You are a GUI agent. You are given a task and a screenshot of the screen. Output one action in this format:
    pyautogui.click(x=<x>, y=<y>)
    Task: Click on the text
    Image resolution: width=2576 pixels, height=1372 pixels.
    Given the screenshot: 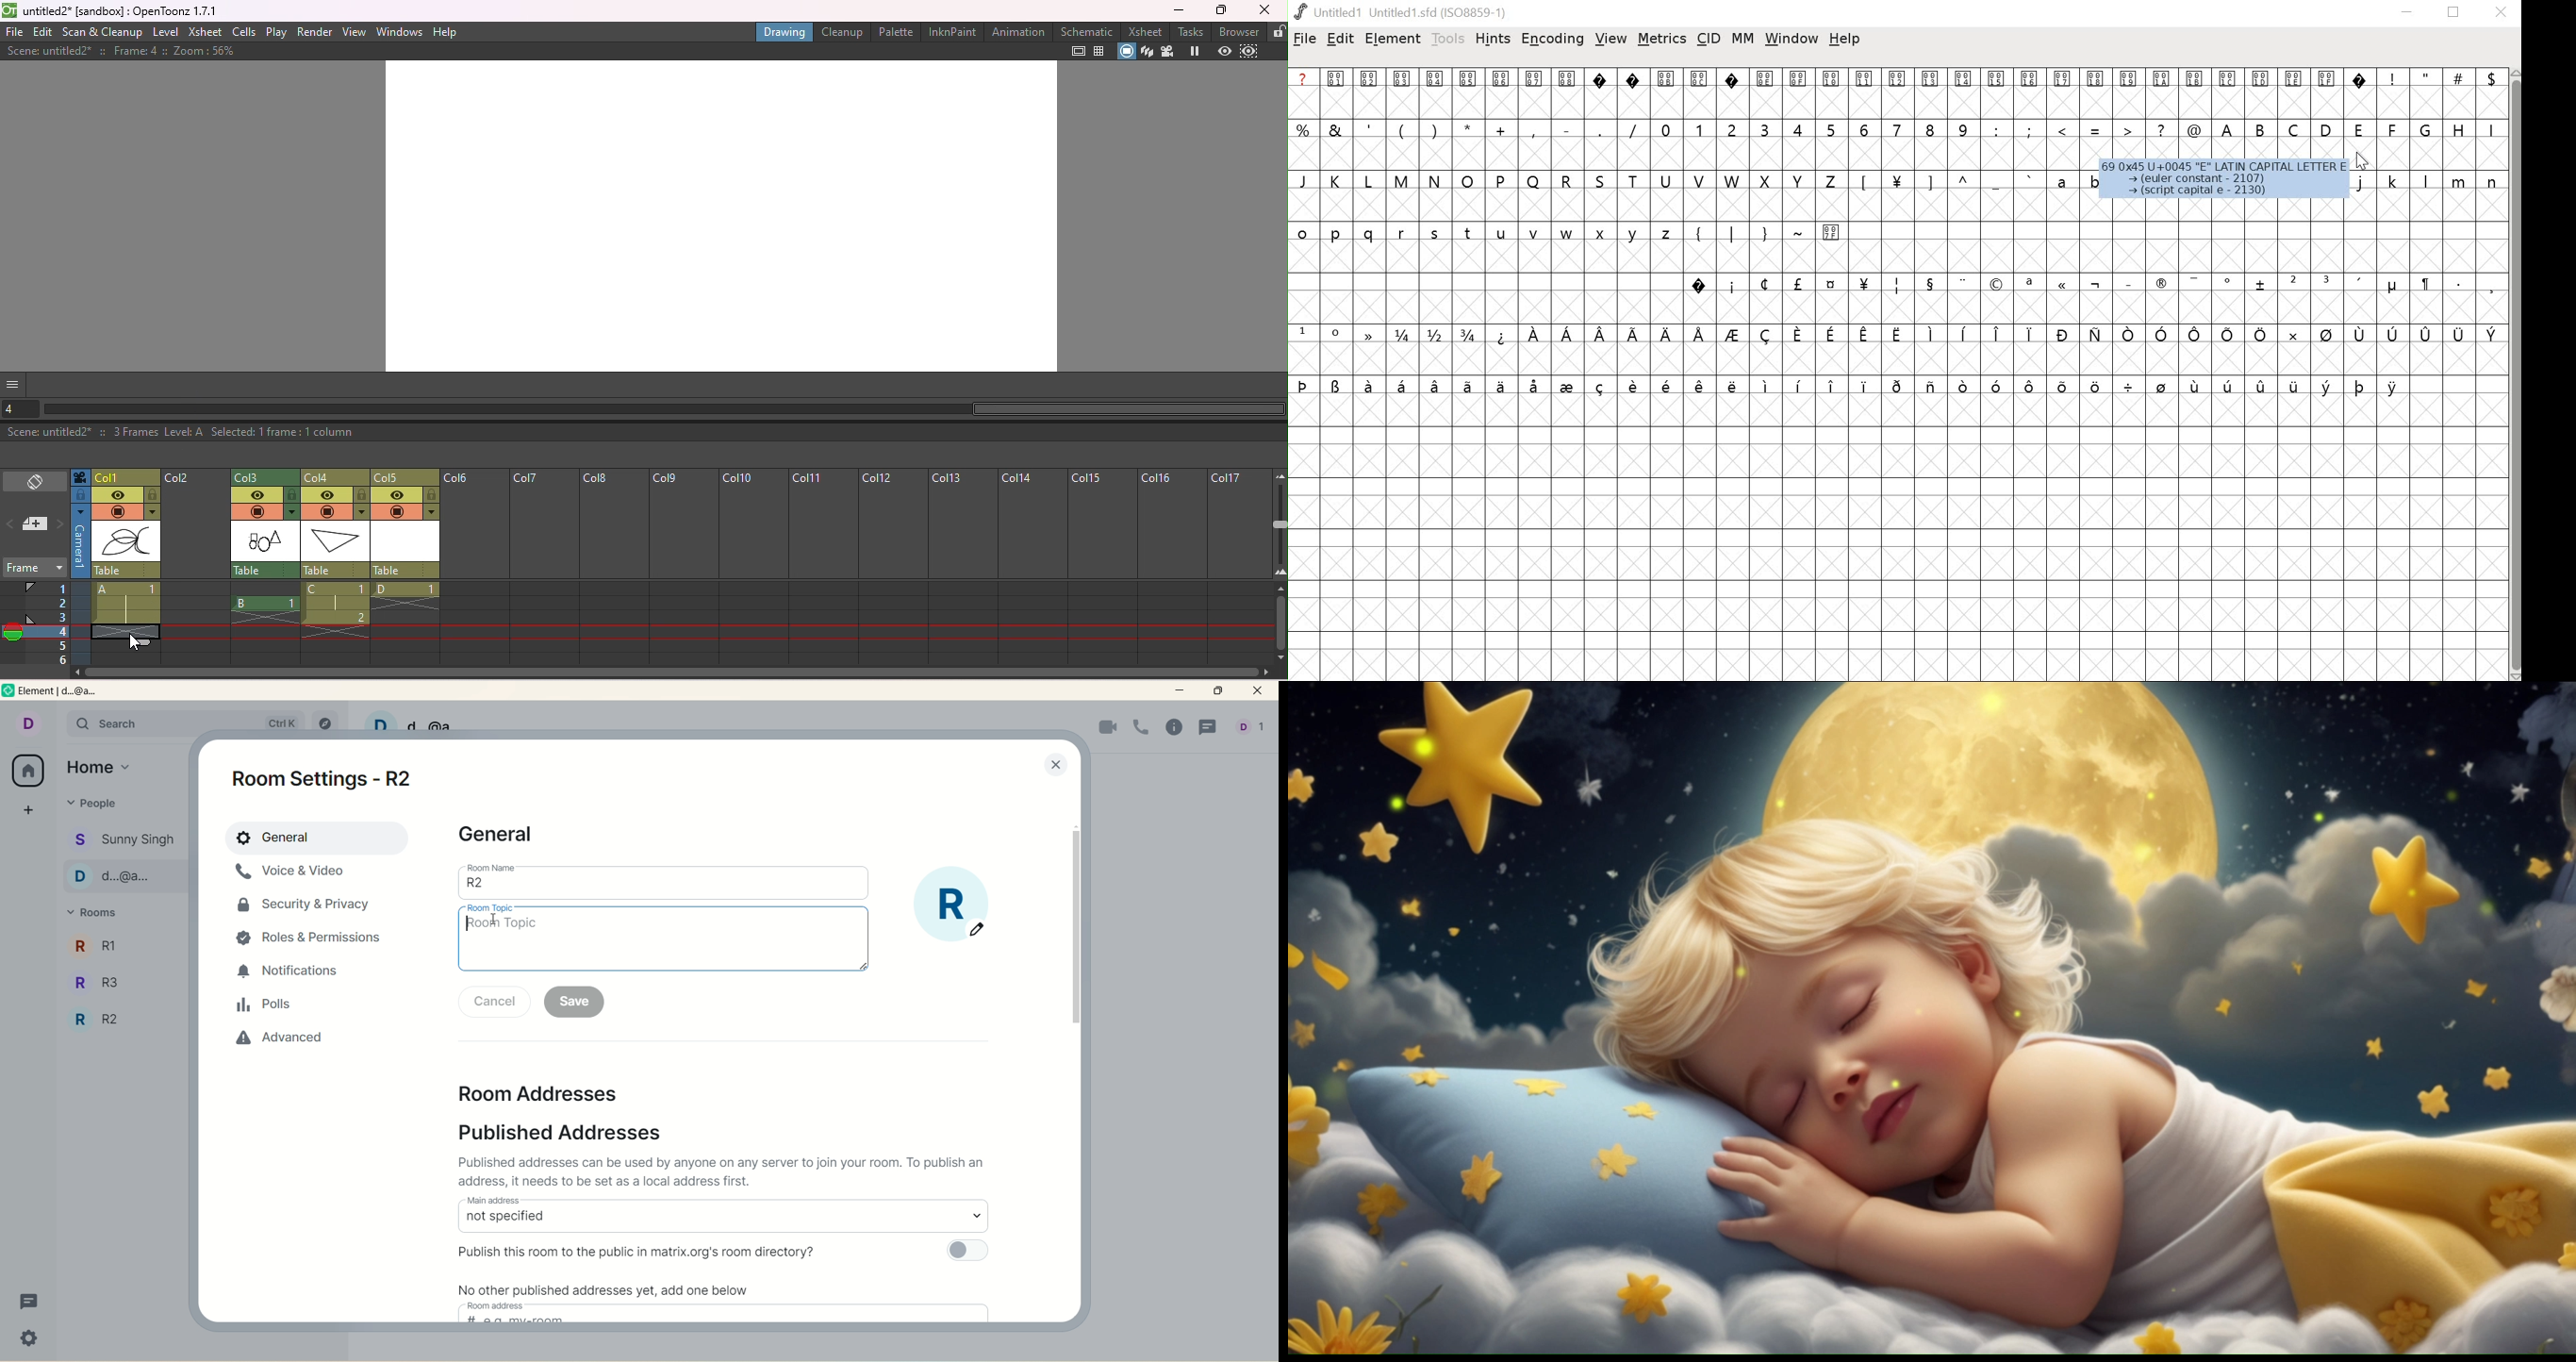 What is the action you would take?
    pyautogui.click(x=727, y=1173)
    